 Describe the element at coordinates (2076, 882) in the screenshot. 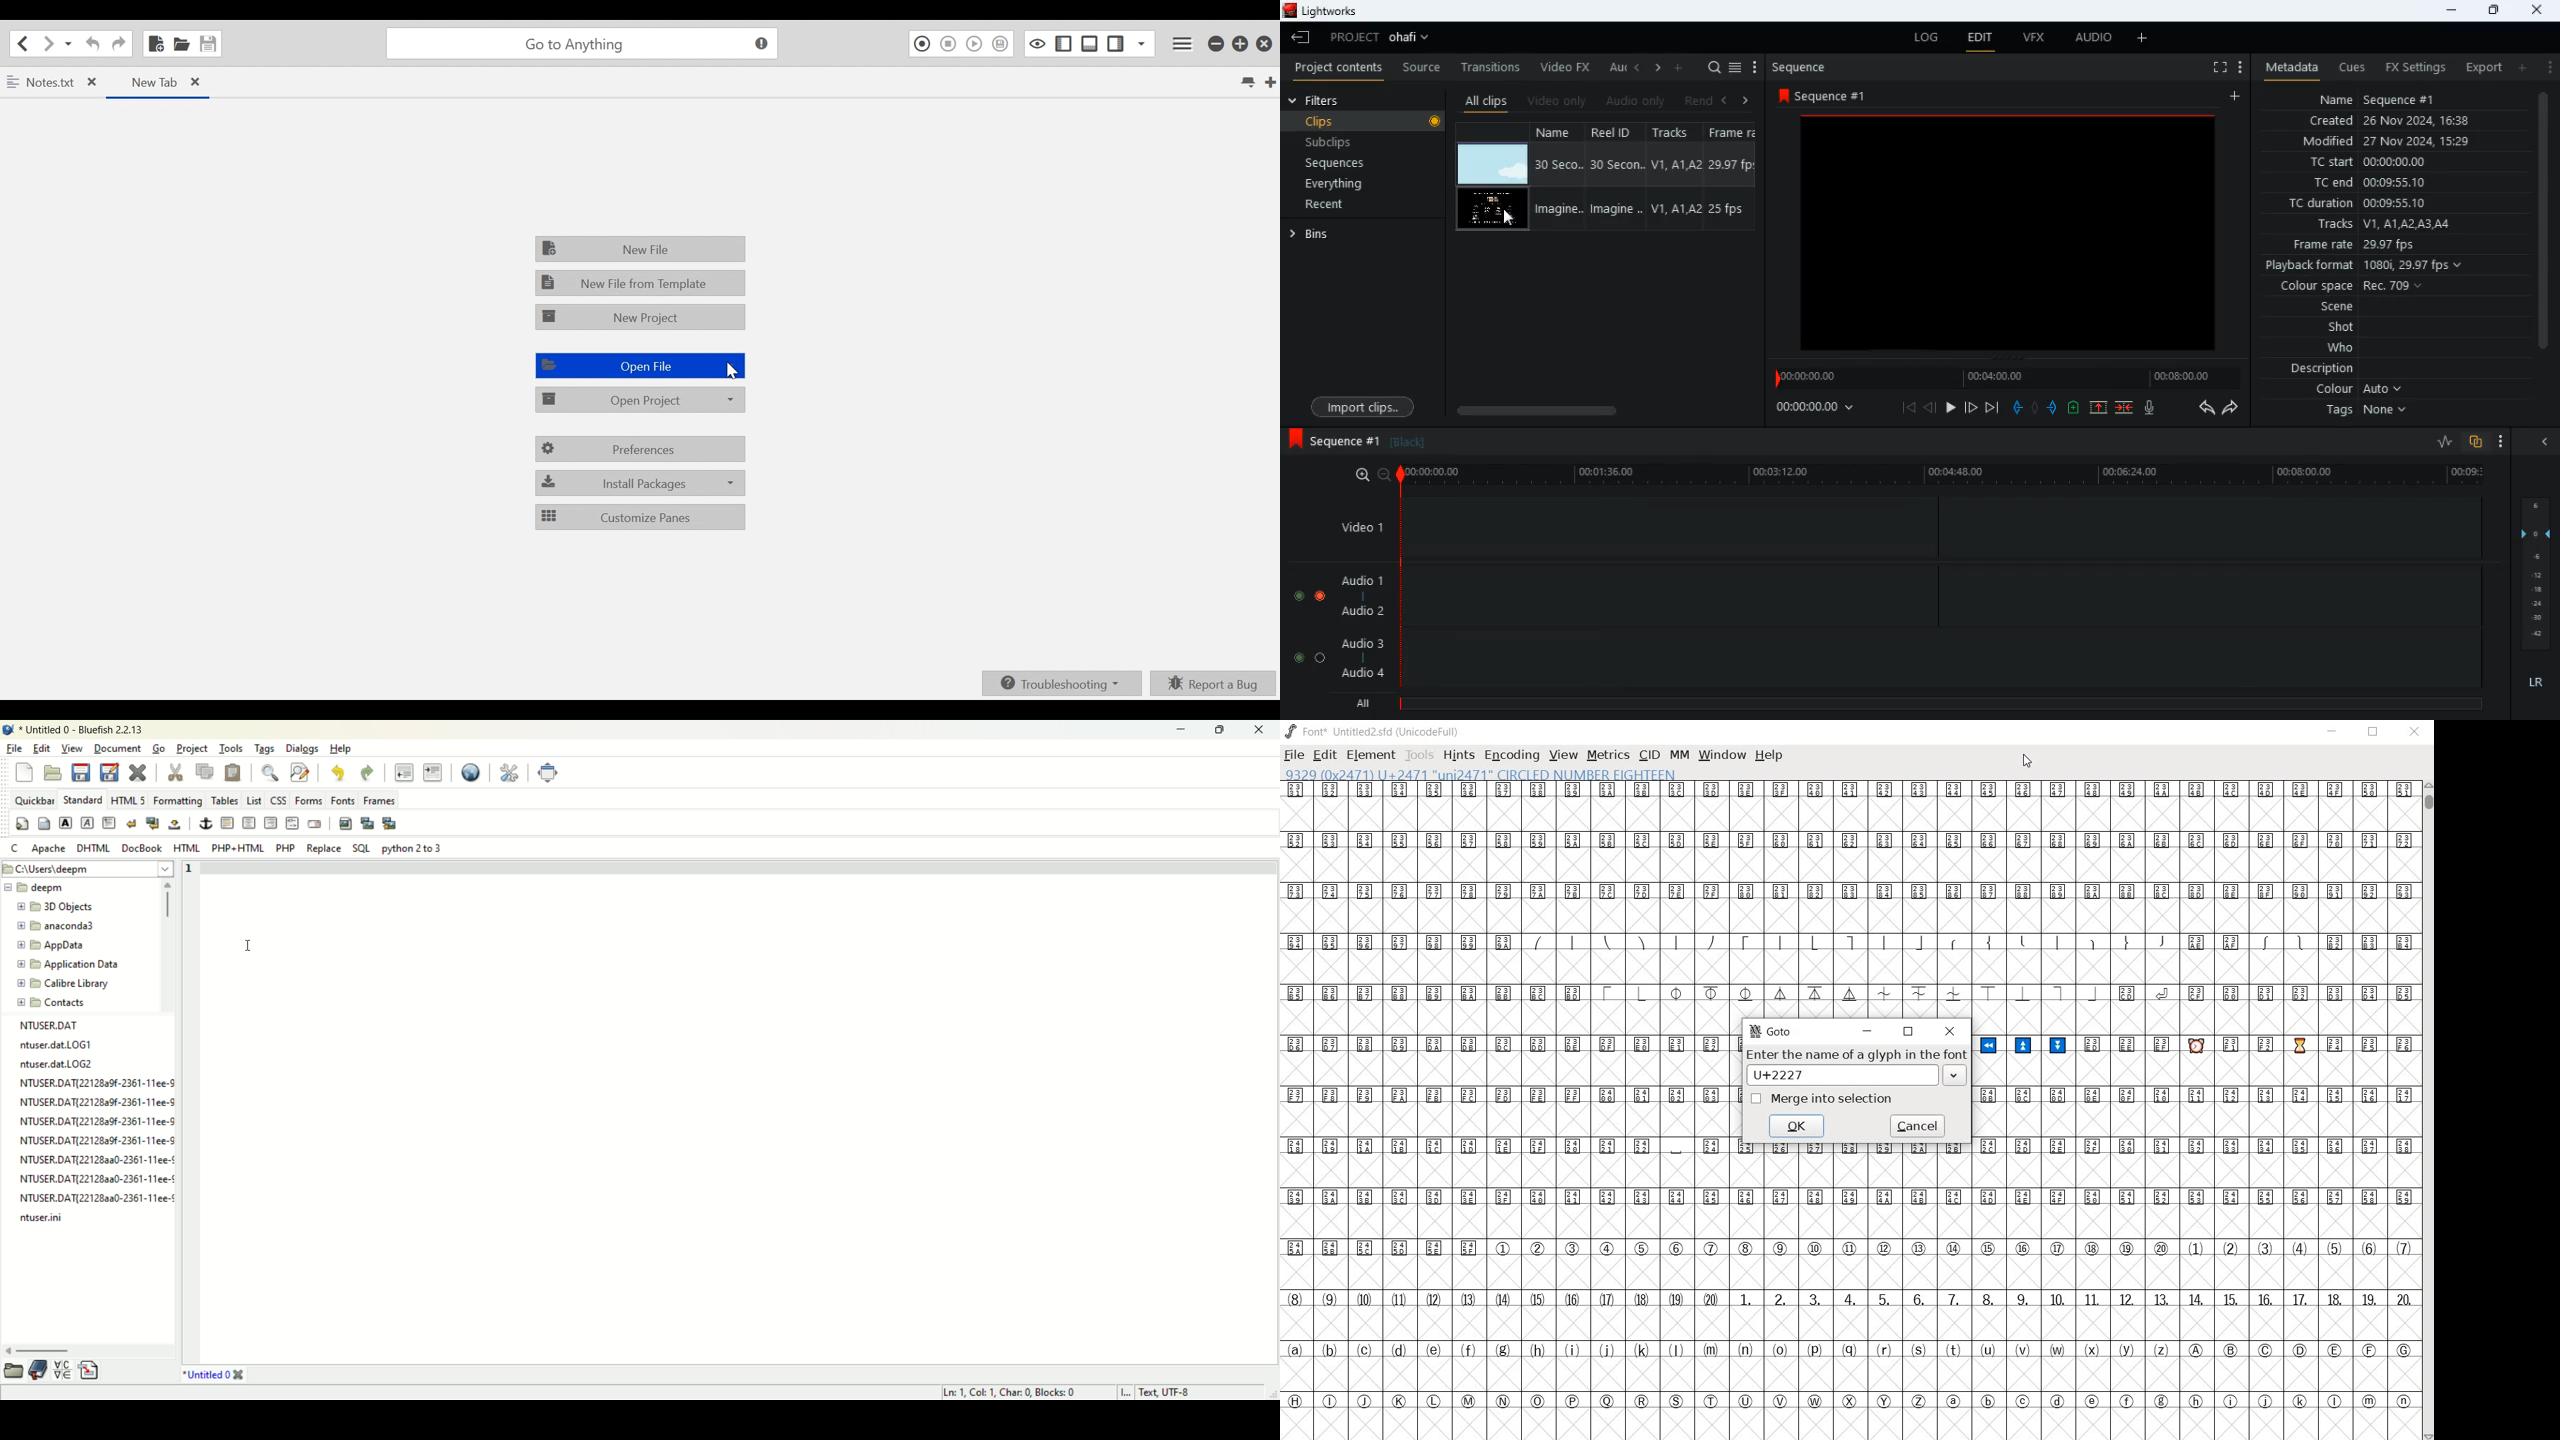

I see `glyph characters` at that location.